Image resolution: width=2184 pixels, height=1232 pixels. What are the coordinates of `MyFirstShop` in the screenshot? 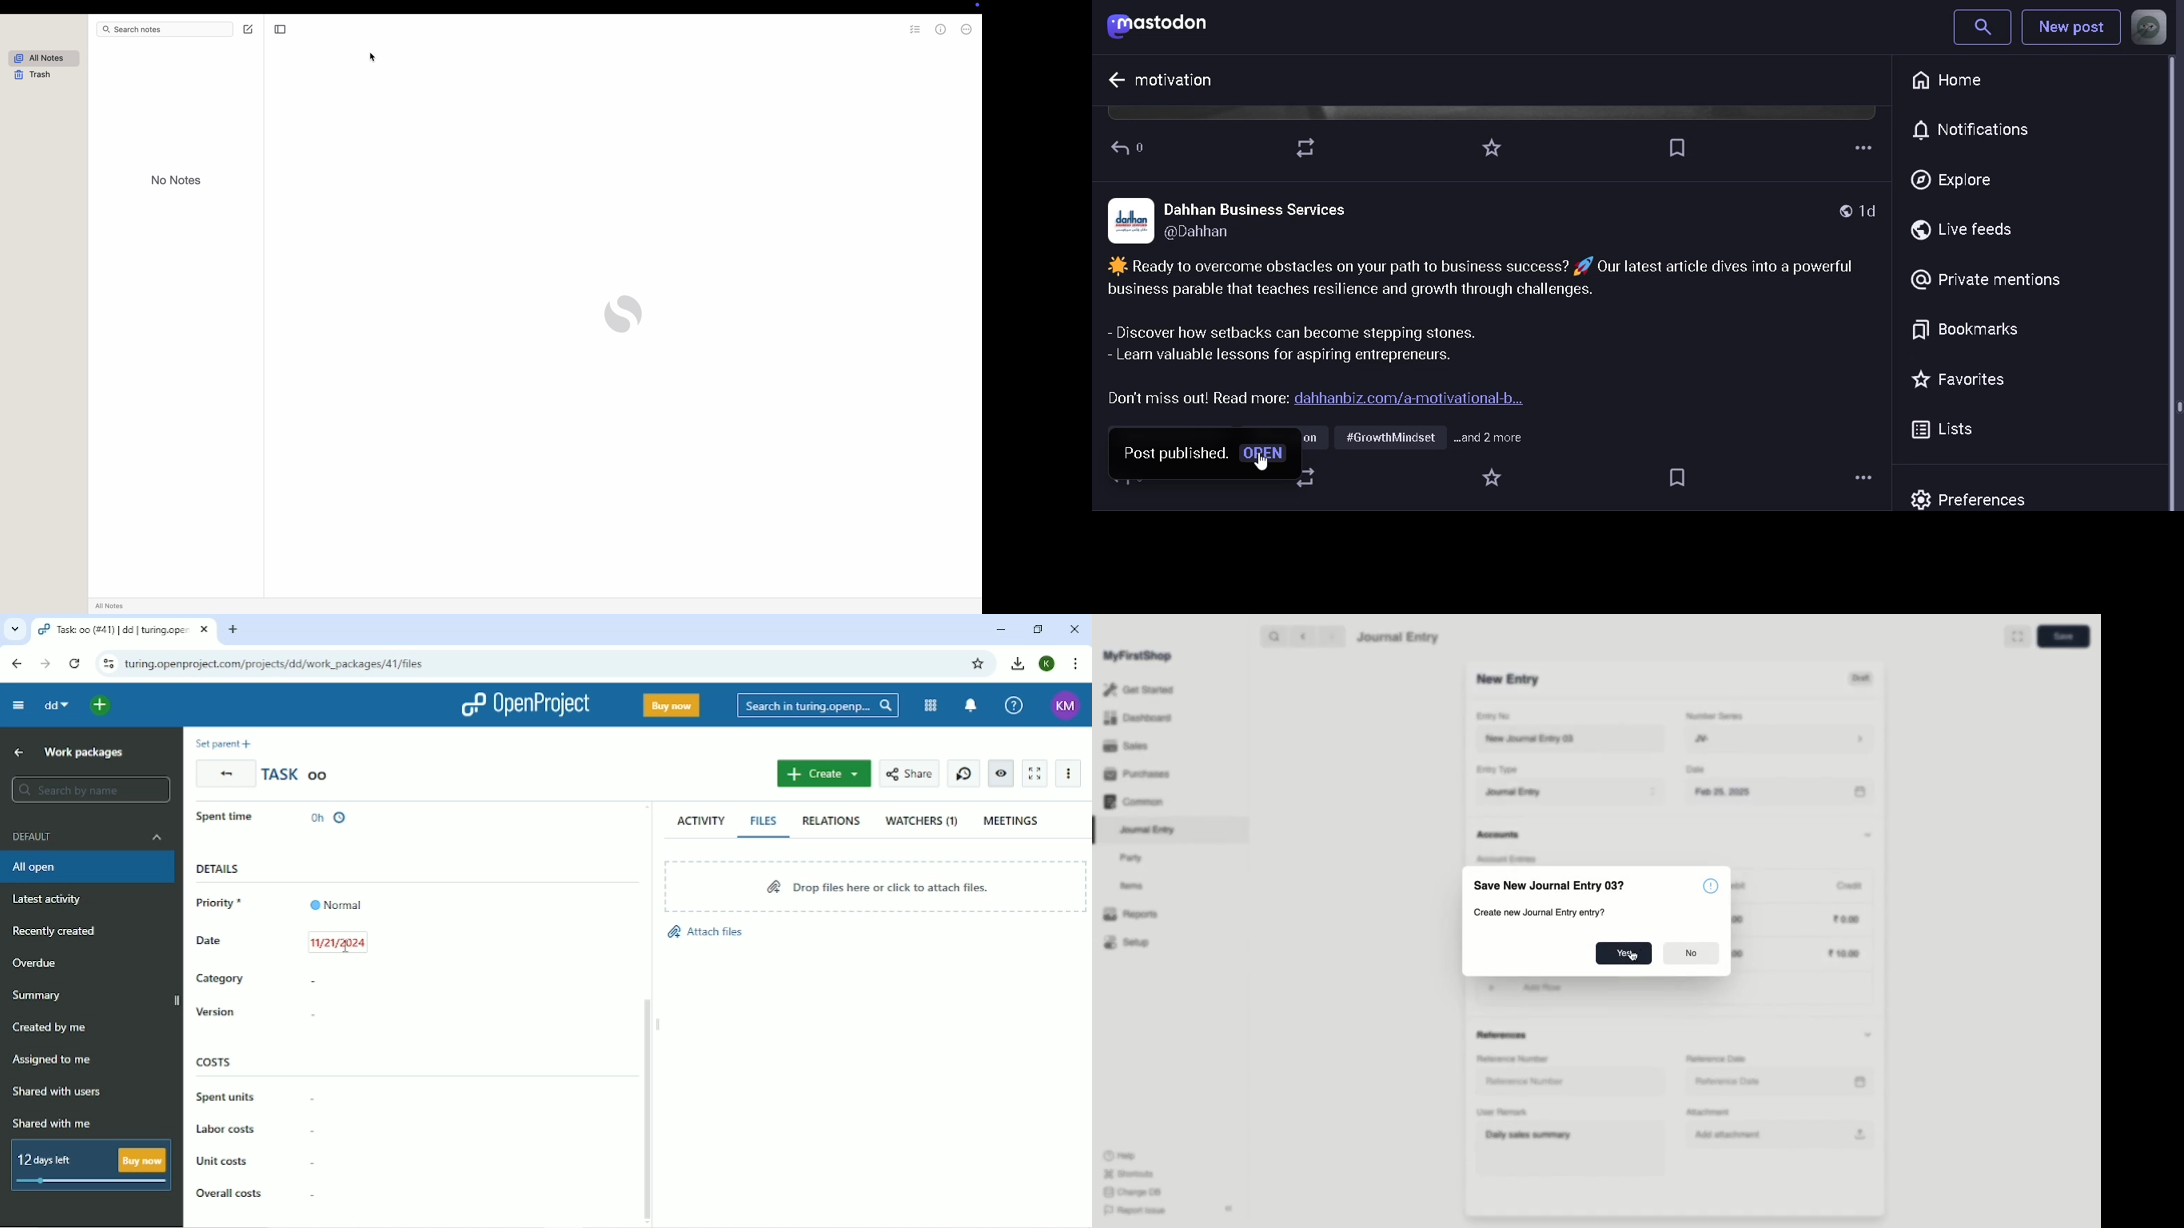 It's located at (1136, 657).